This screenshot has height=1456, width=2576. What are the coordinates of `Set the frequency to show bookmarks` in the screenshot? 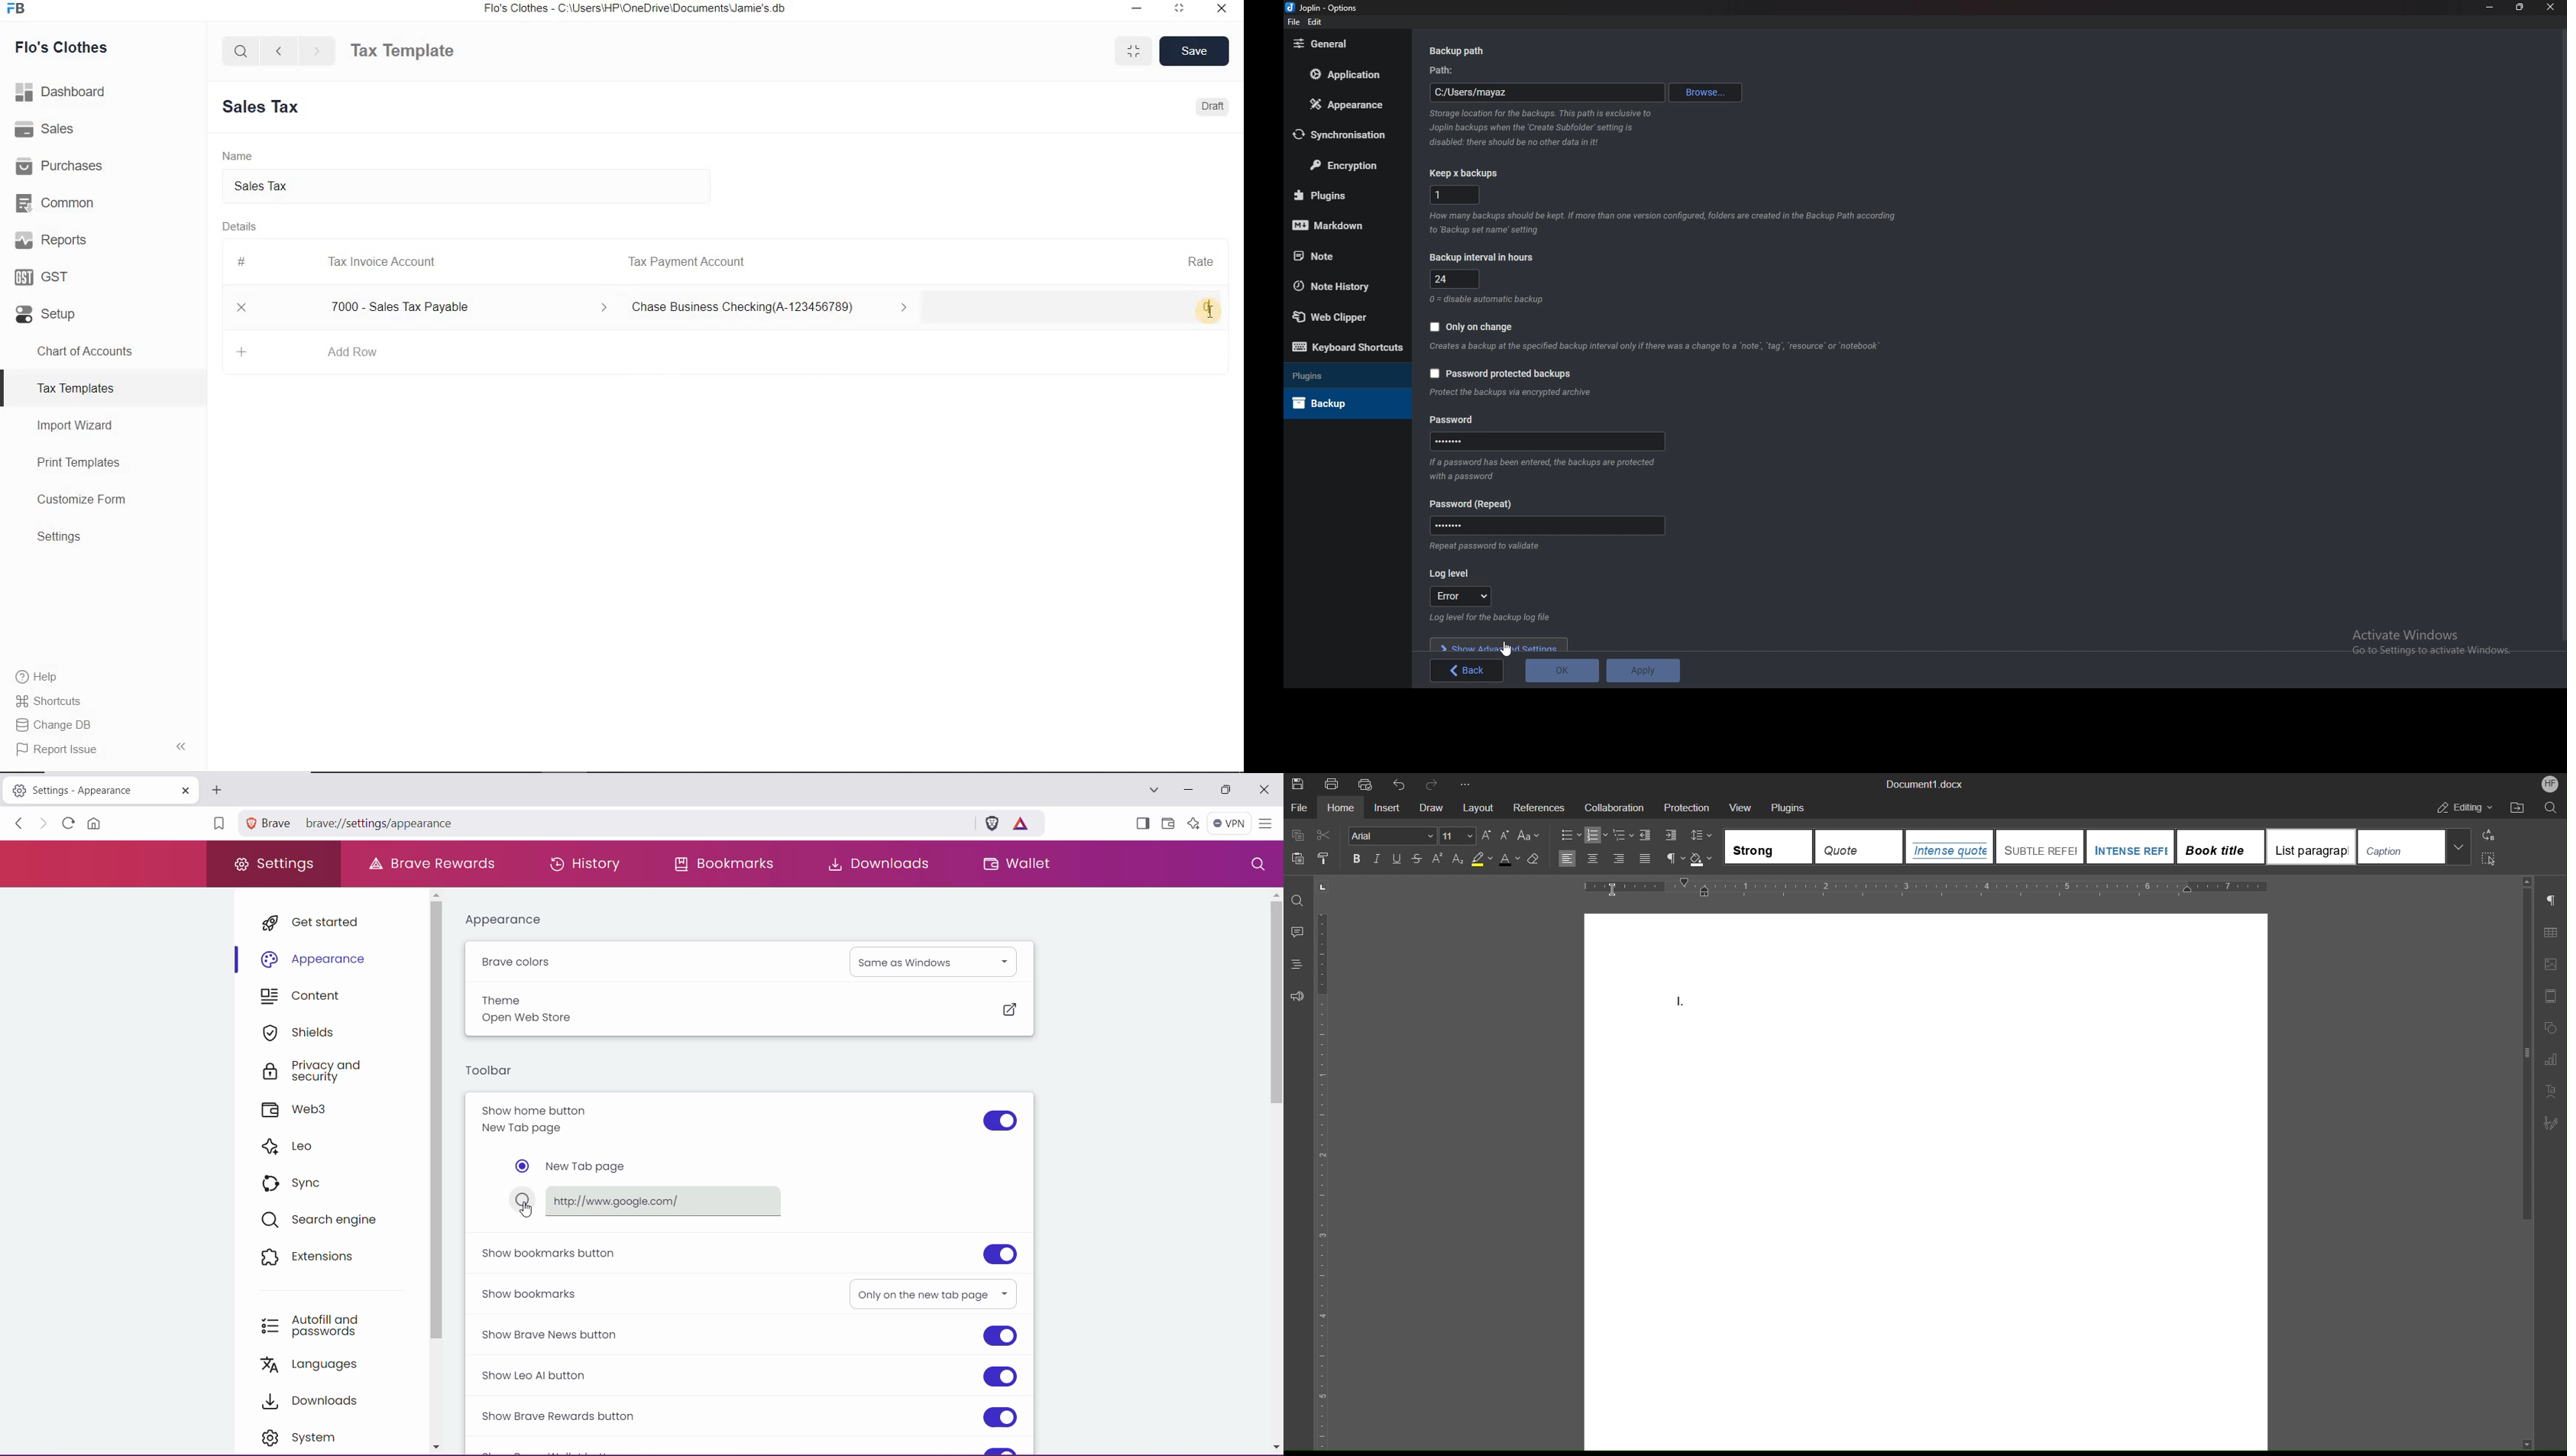 It's located at (932, 1293).